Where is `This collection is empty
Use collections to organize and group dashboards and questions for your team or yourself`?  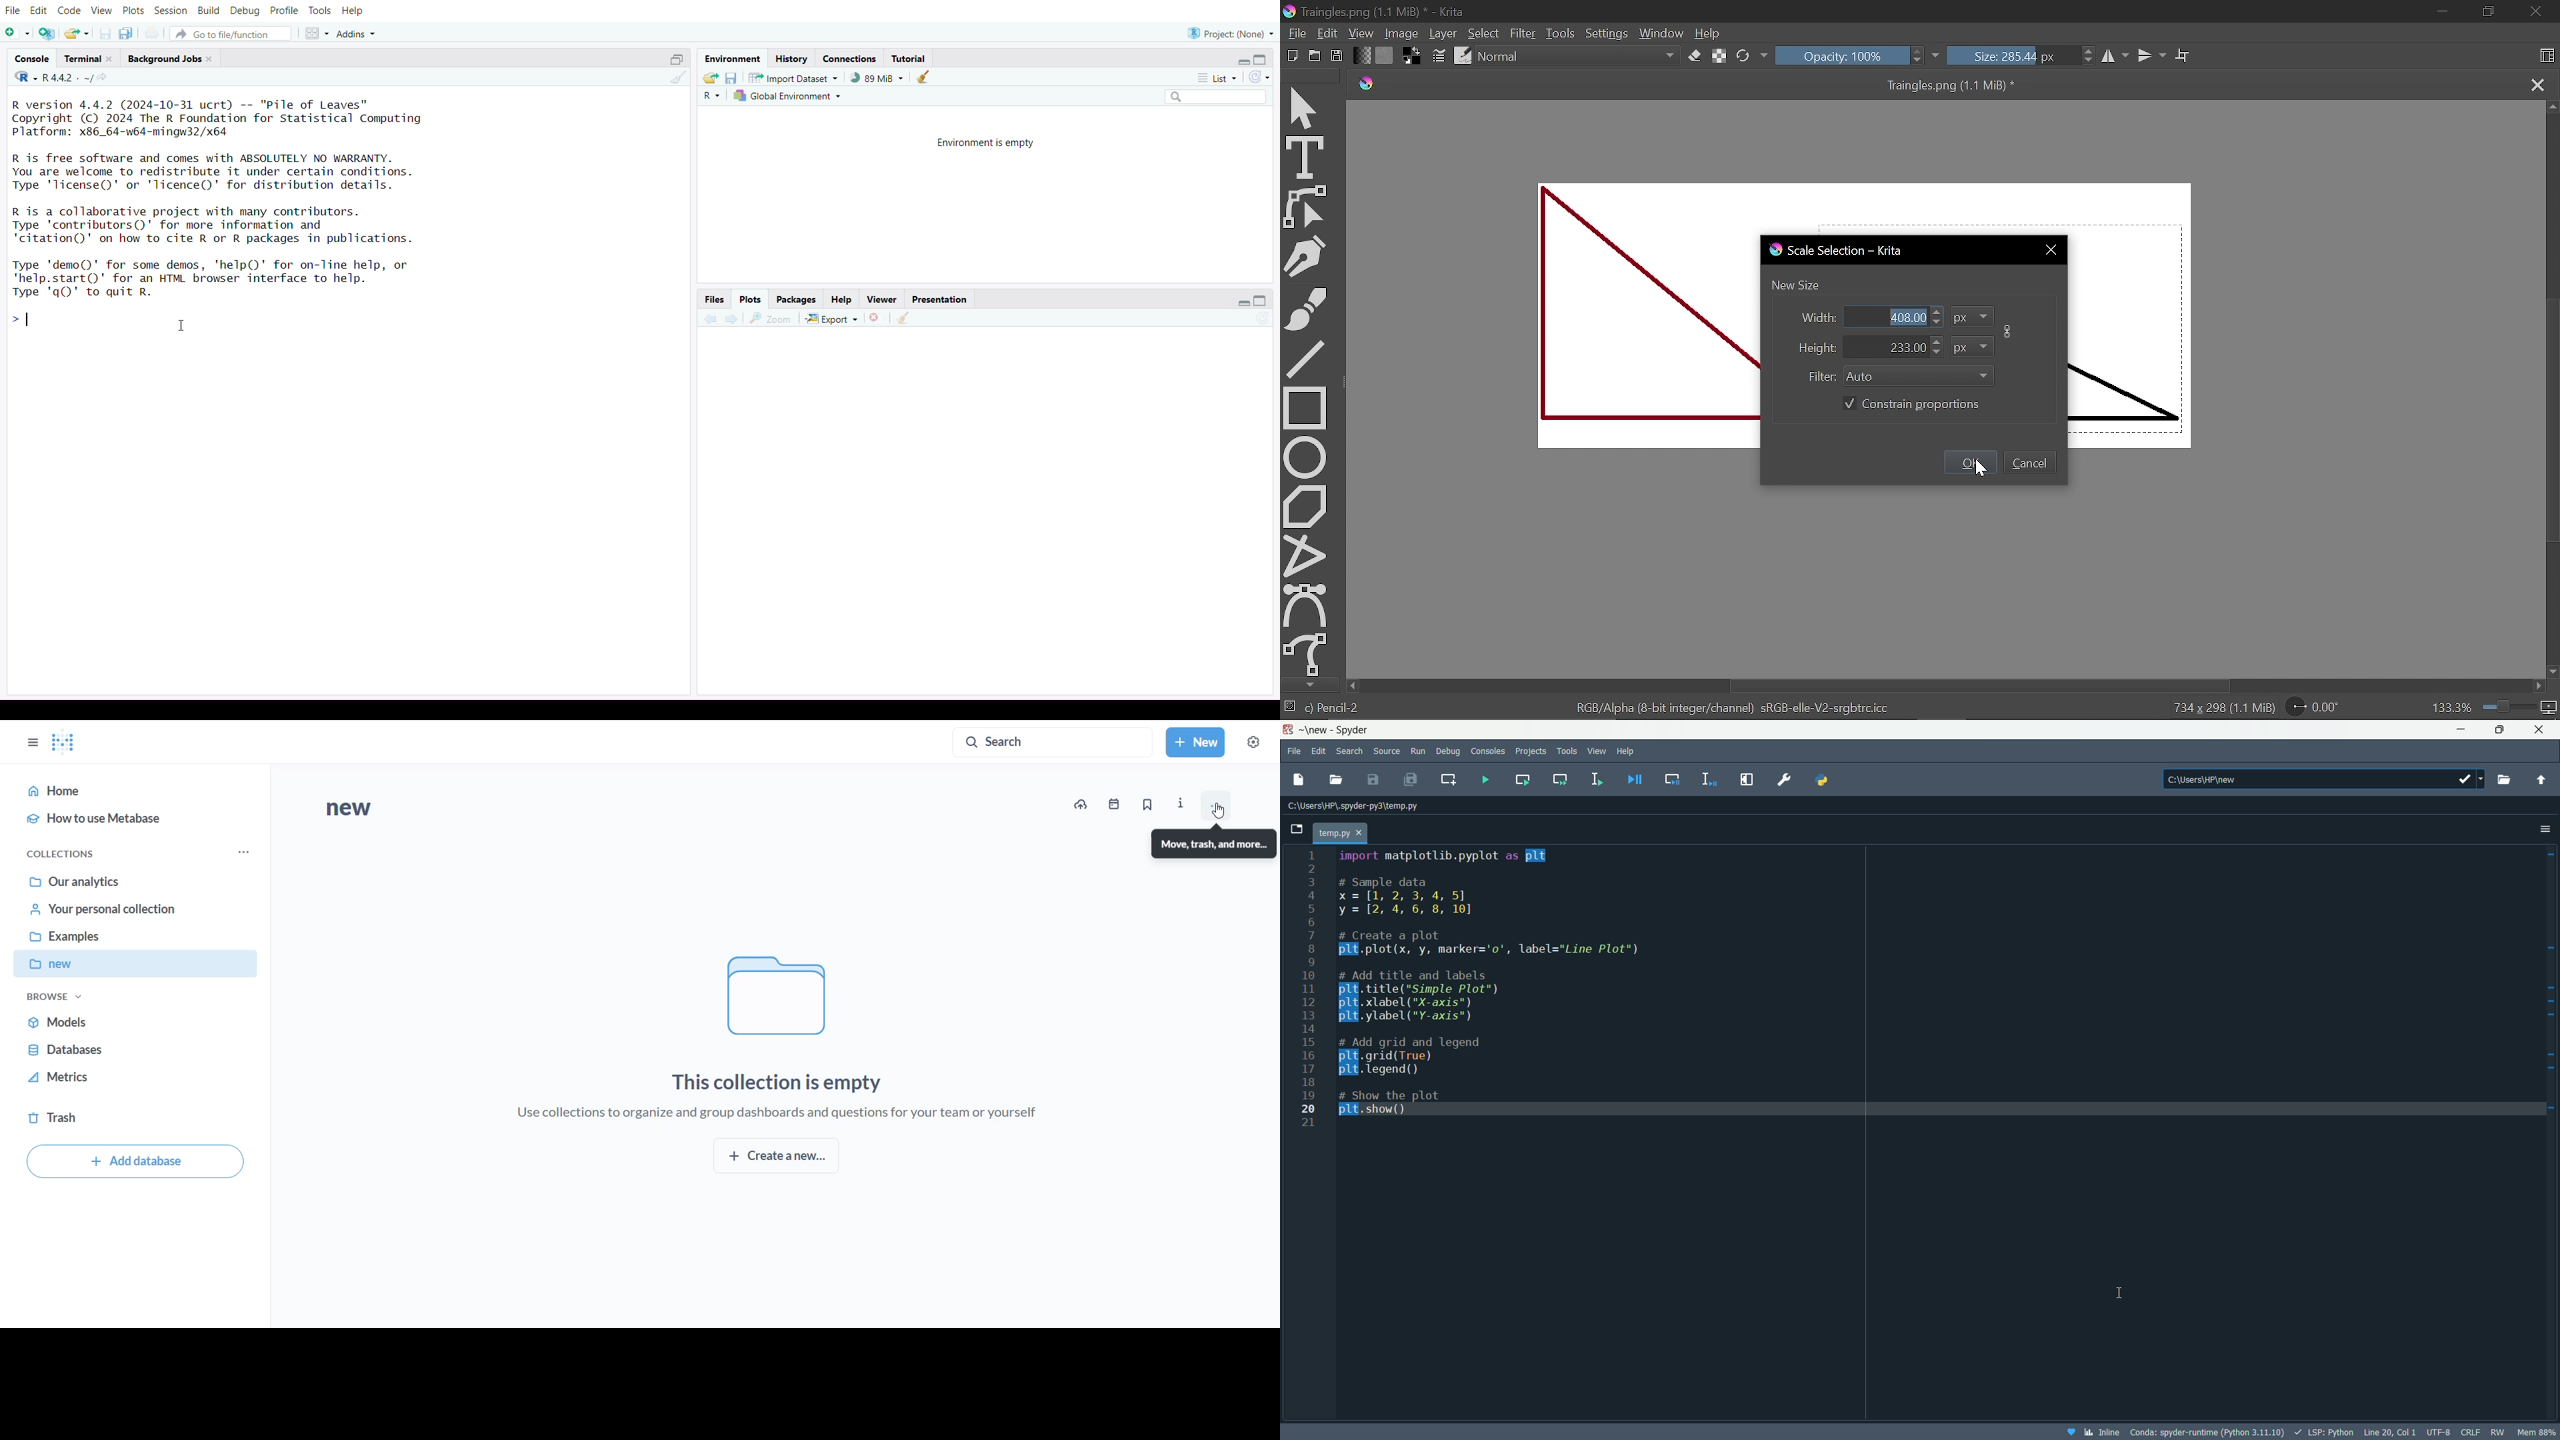 This collection is empty
Use collections to organize and group dashboards and questions for your team or yourself is located at coordinates (791, 1094).